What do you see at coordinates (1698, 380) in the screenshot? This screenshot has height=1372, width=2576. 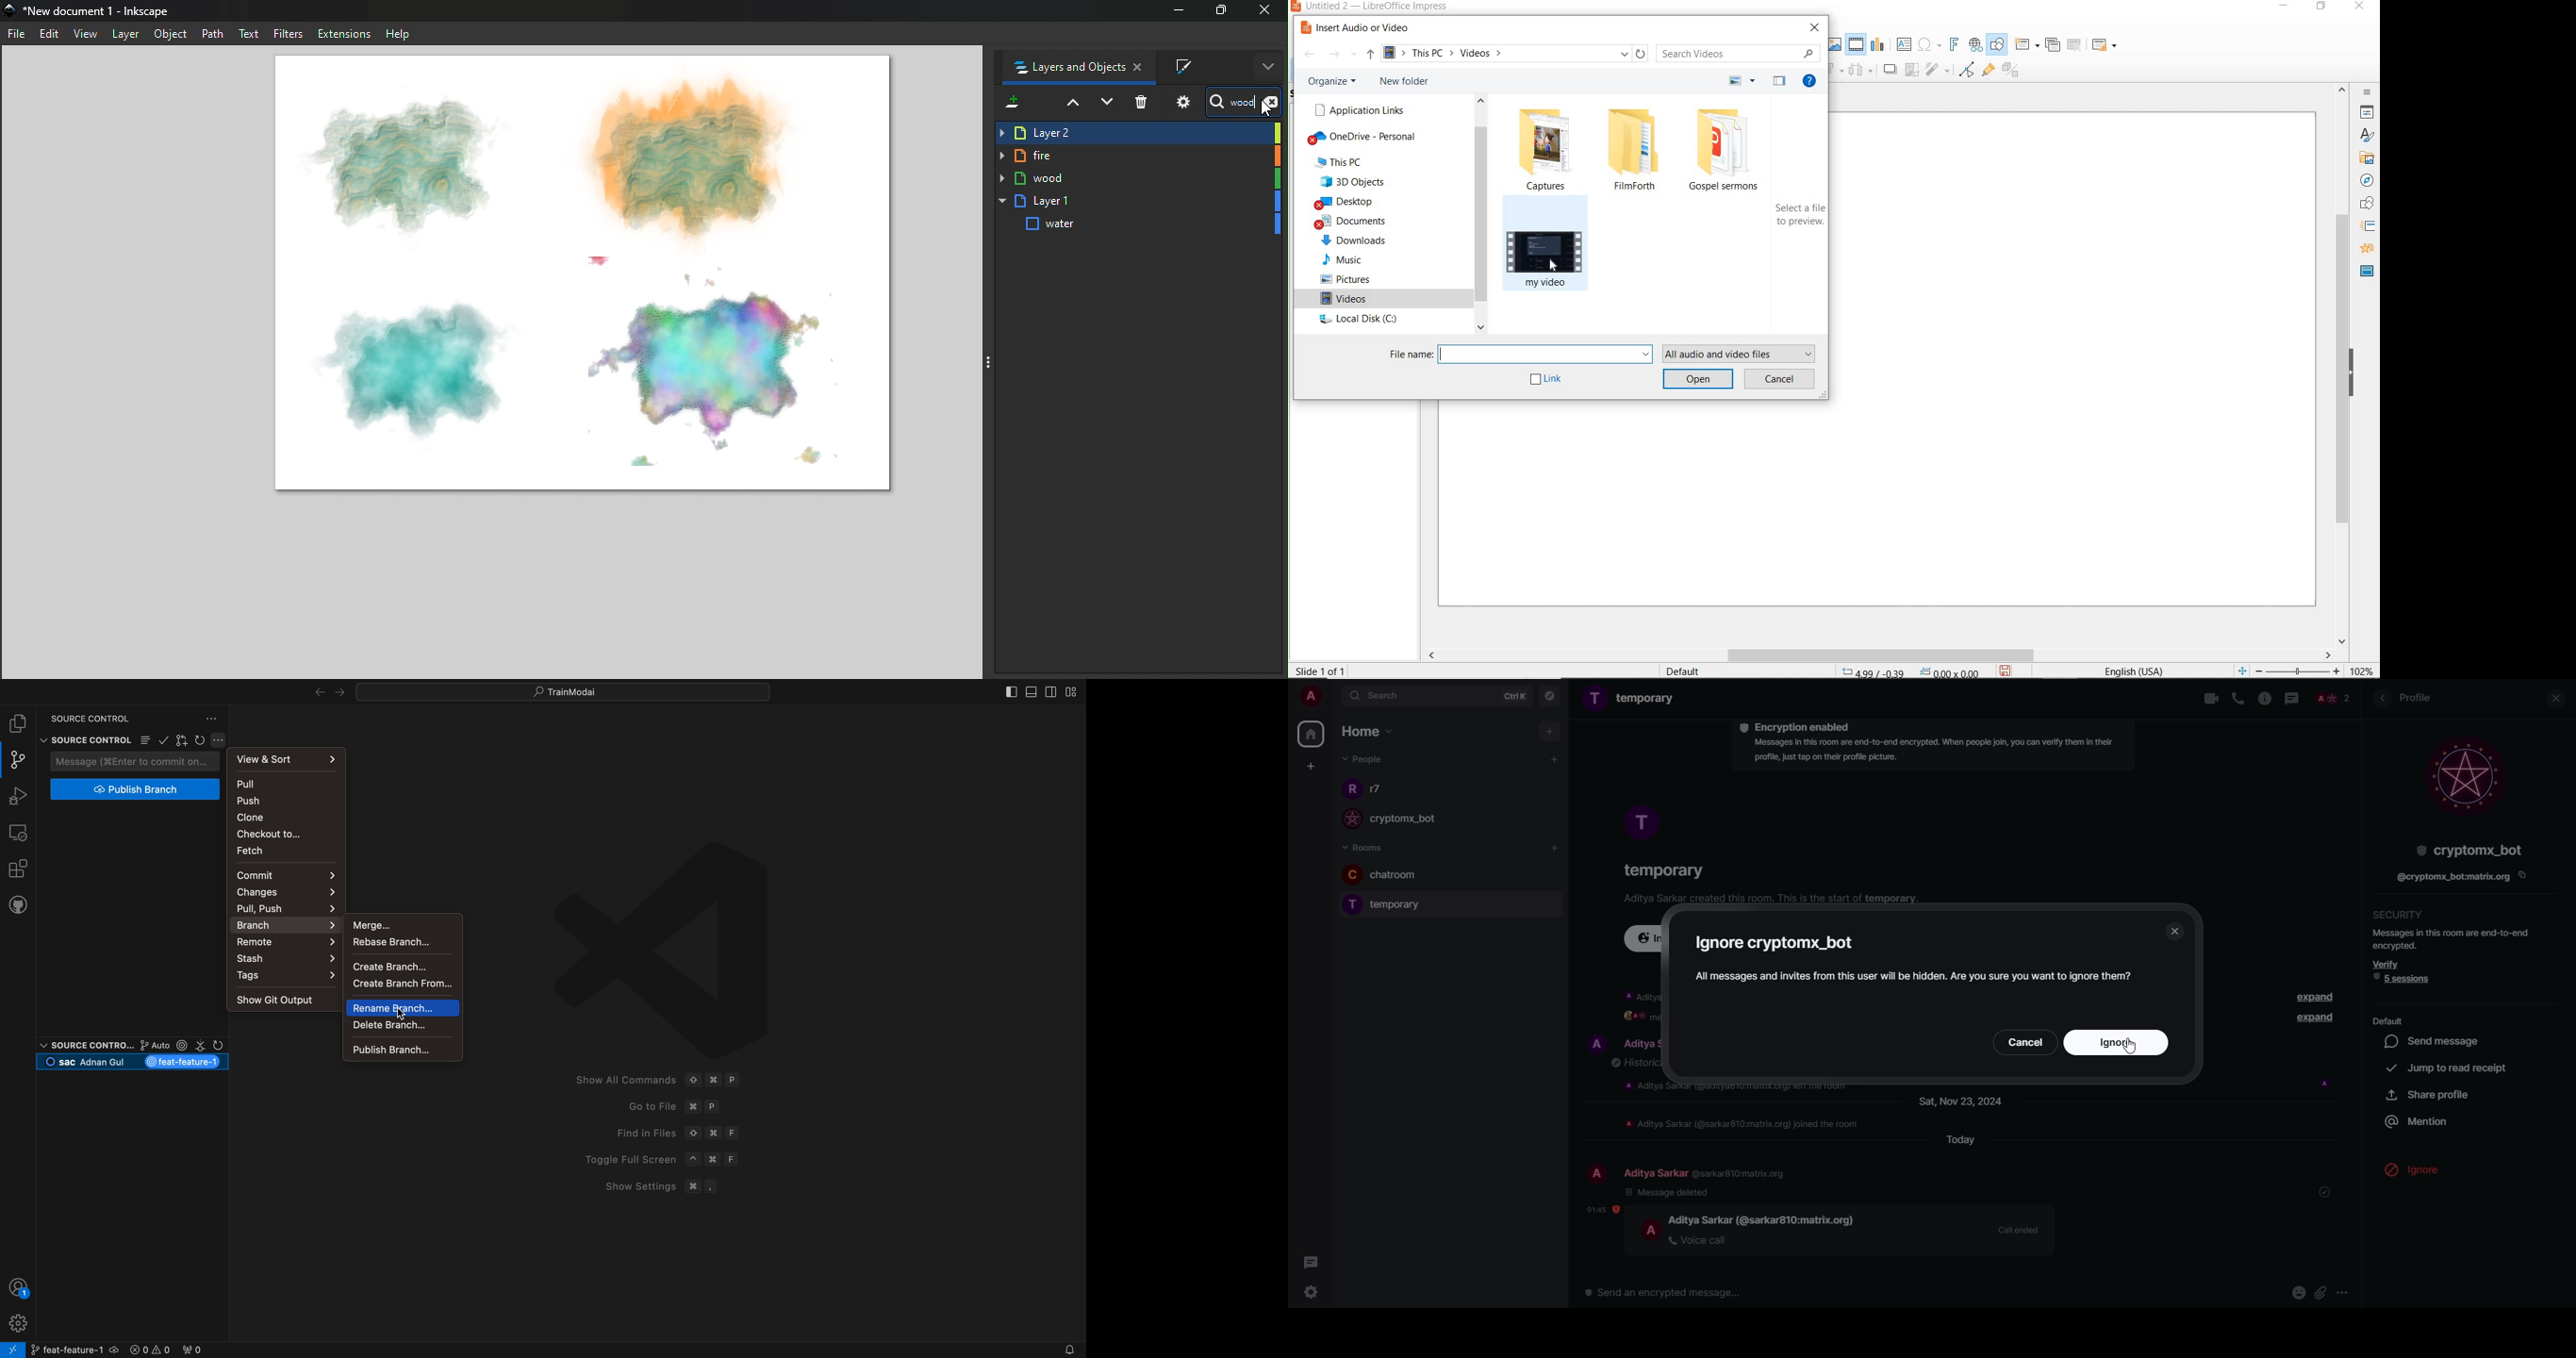 I see `open` at bounding box center [1698, 380].